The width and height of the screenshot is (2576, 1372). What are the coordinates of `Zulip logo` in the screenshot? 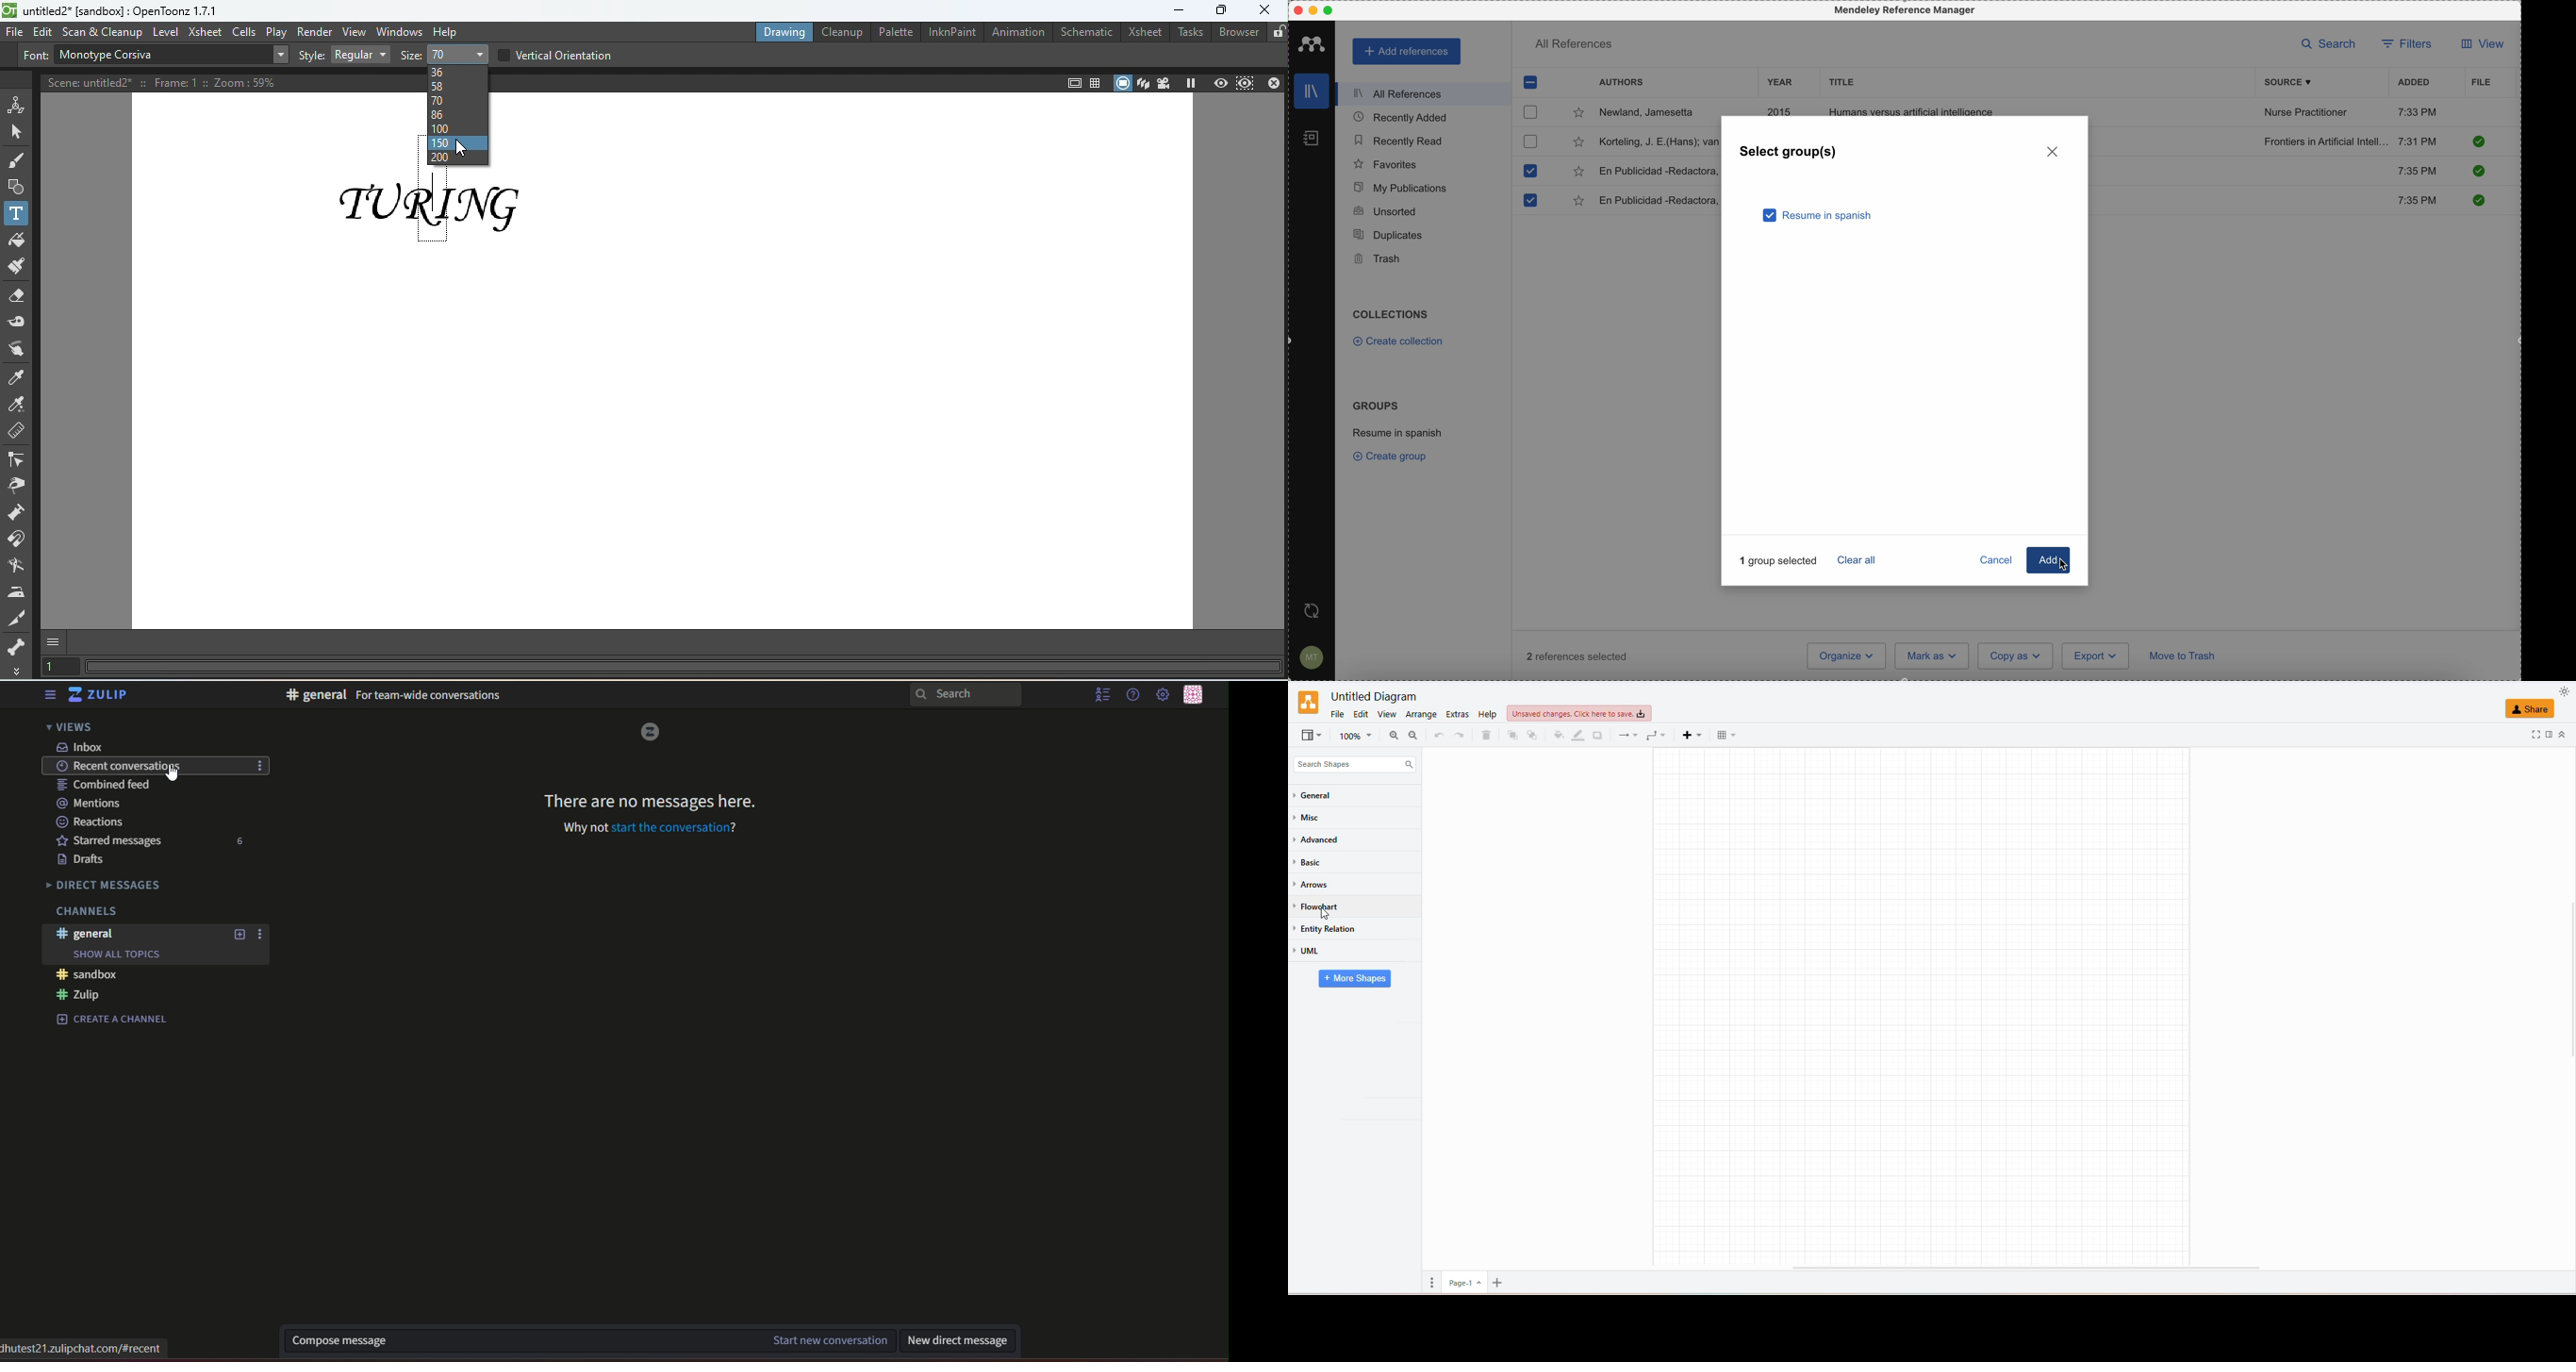 It's located at (101, 696).